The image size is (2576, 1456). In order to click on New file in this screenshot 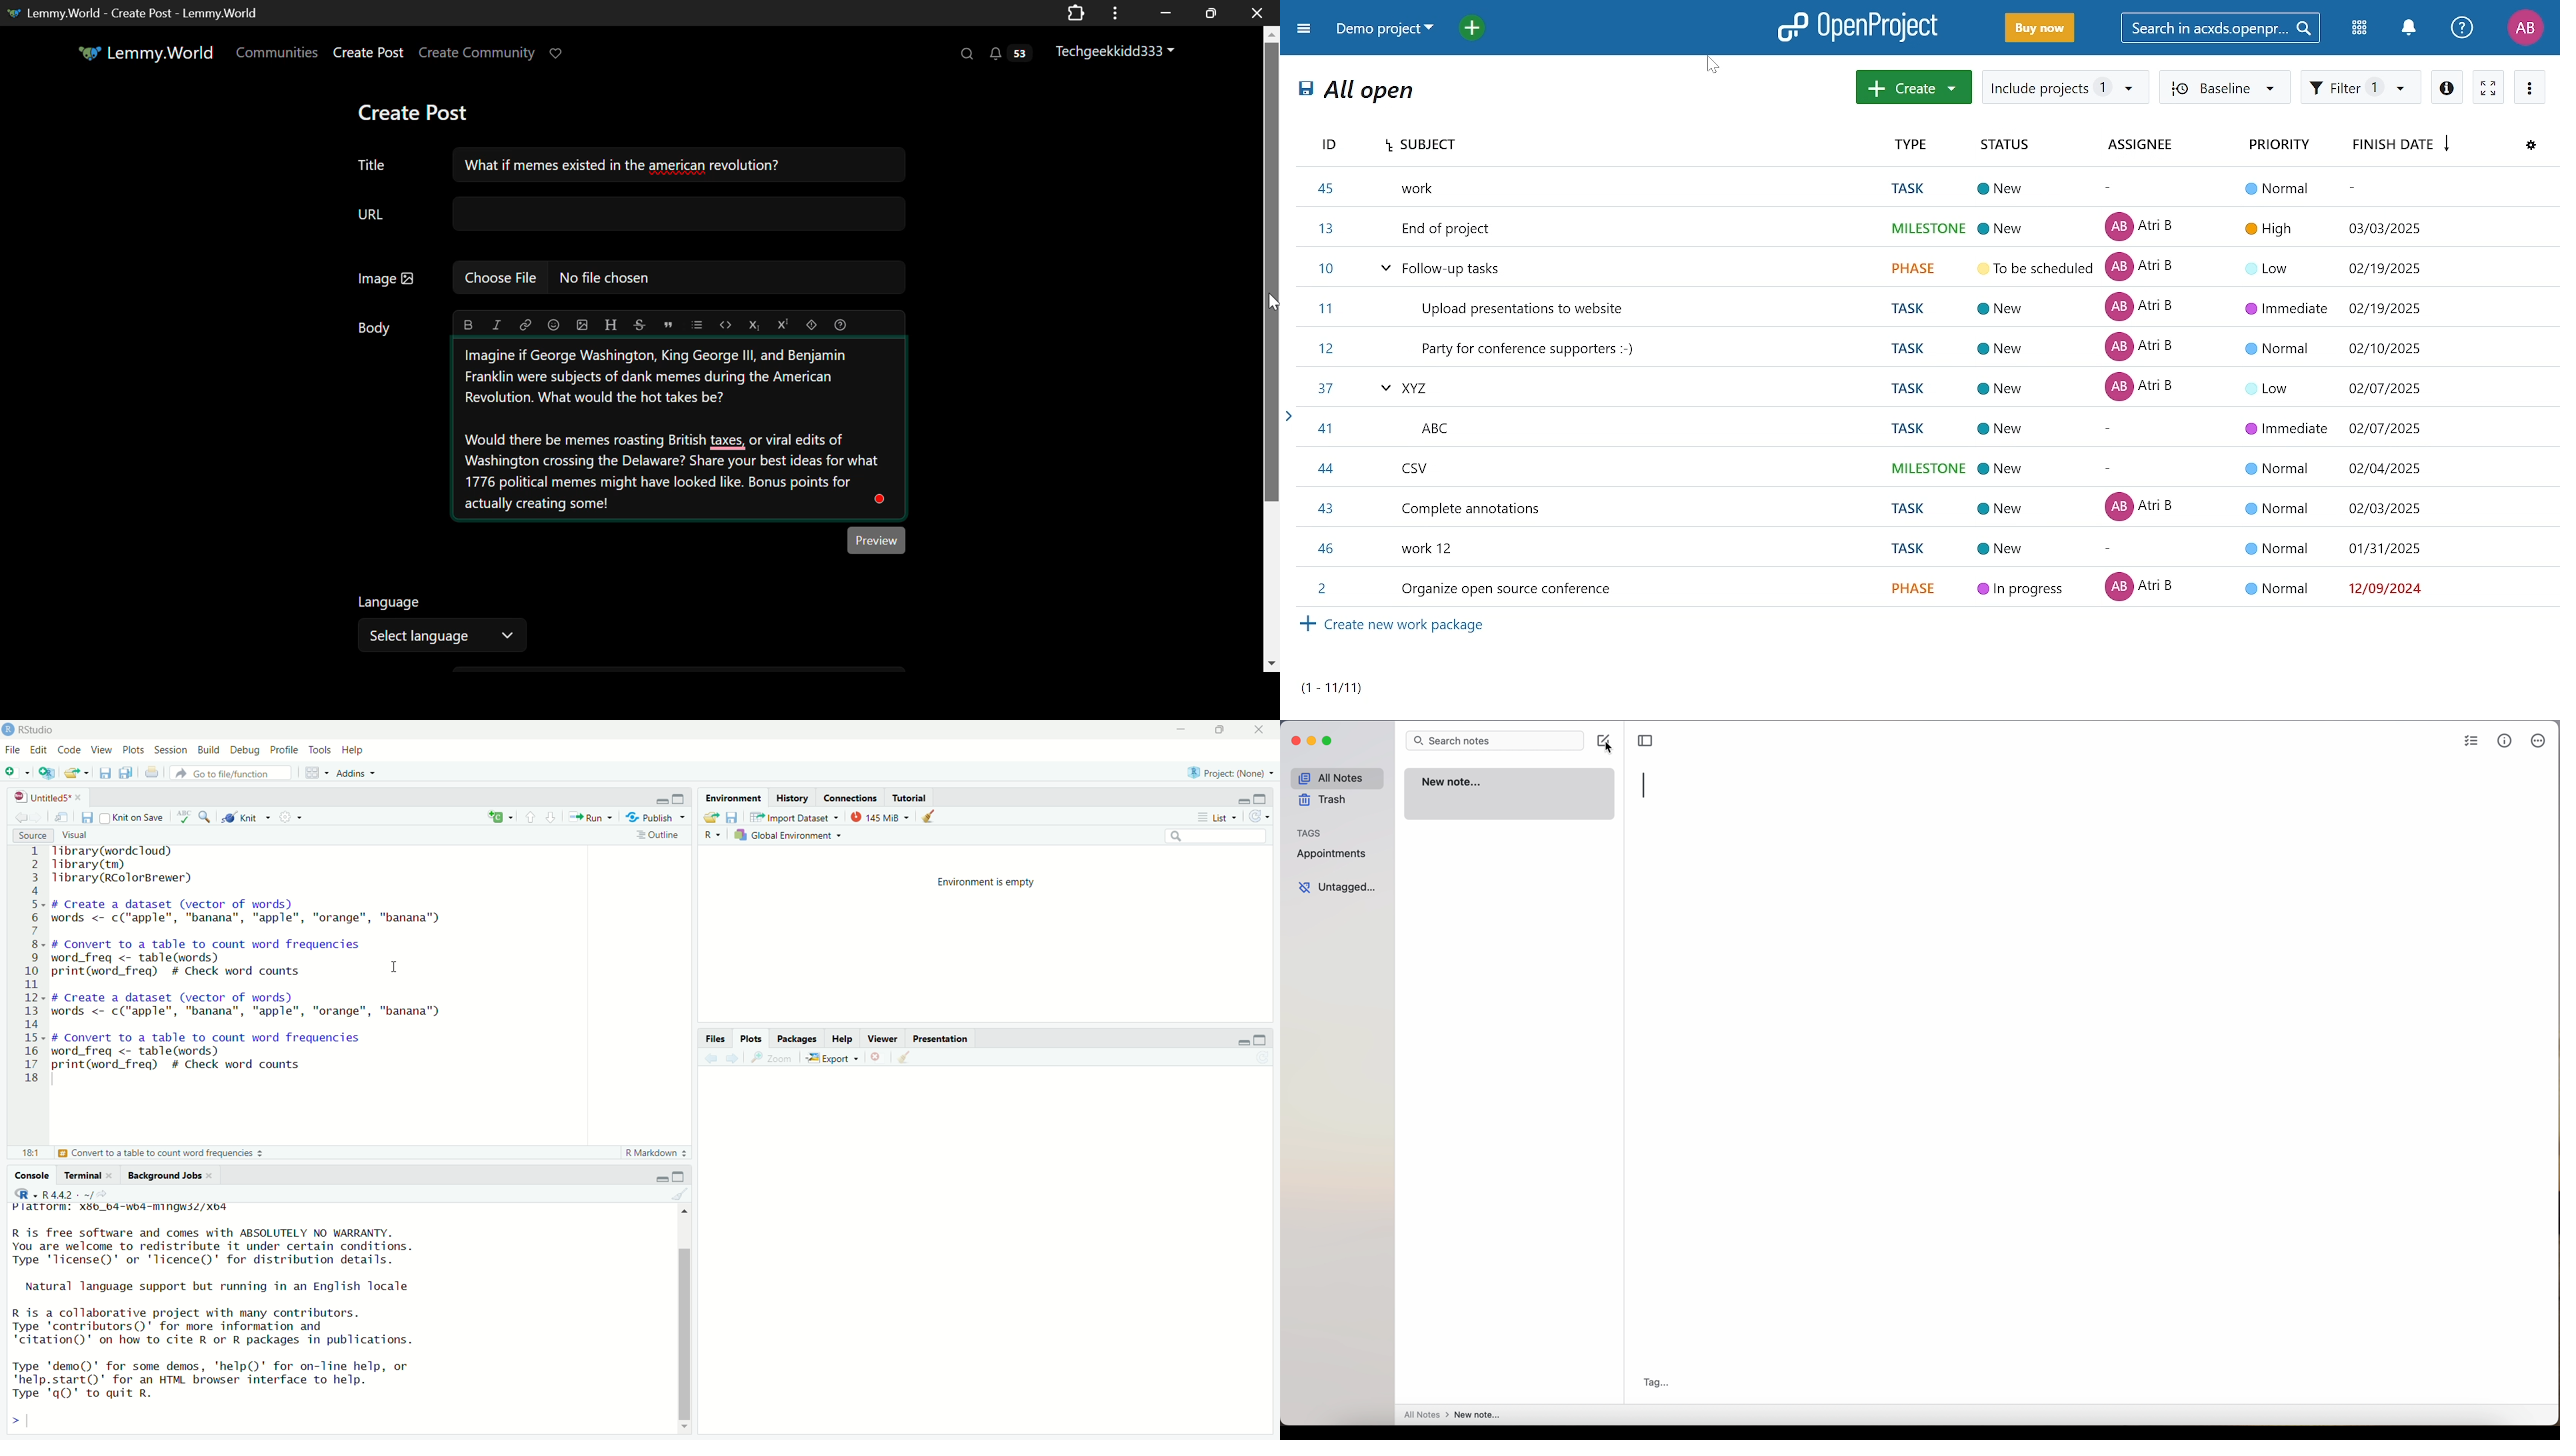, I will do `click(17, 771)`.